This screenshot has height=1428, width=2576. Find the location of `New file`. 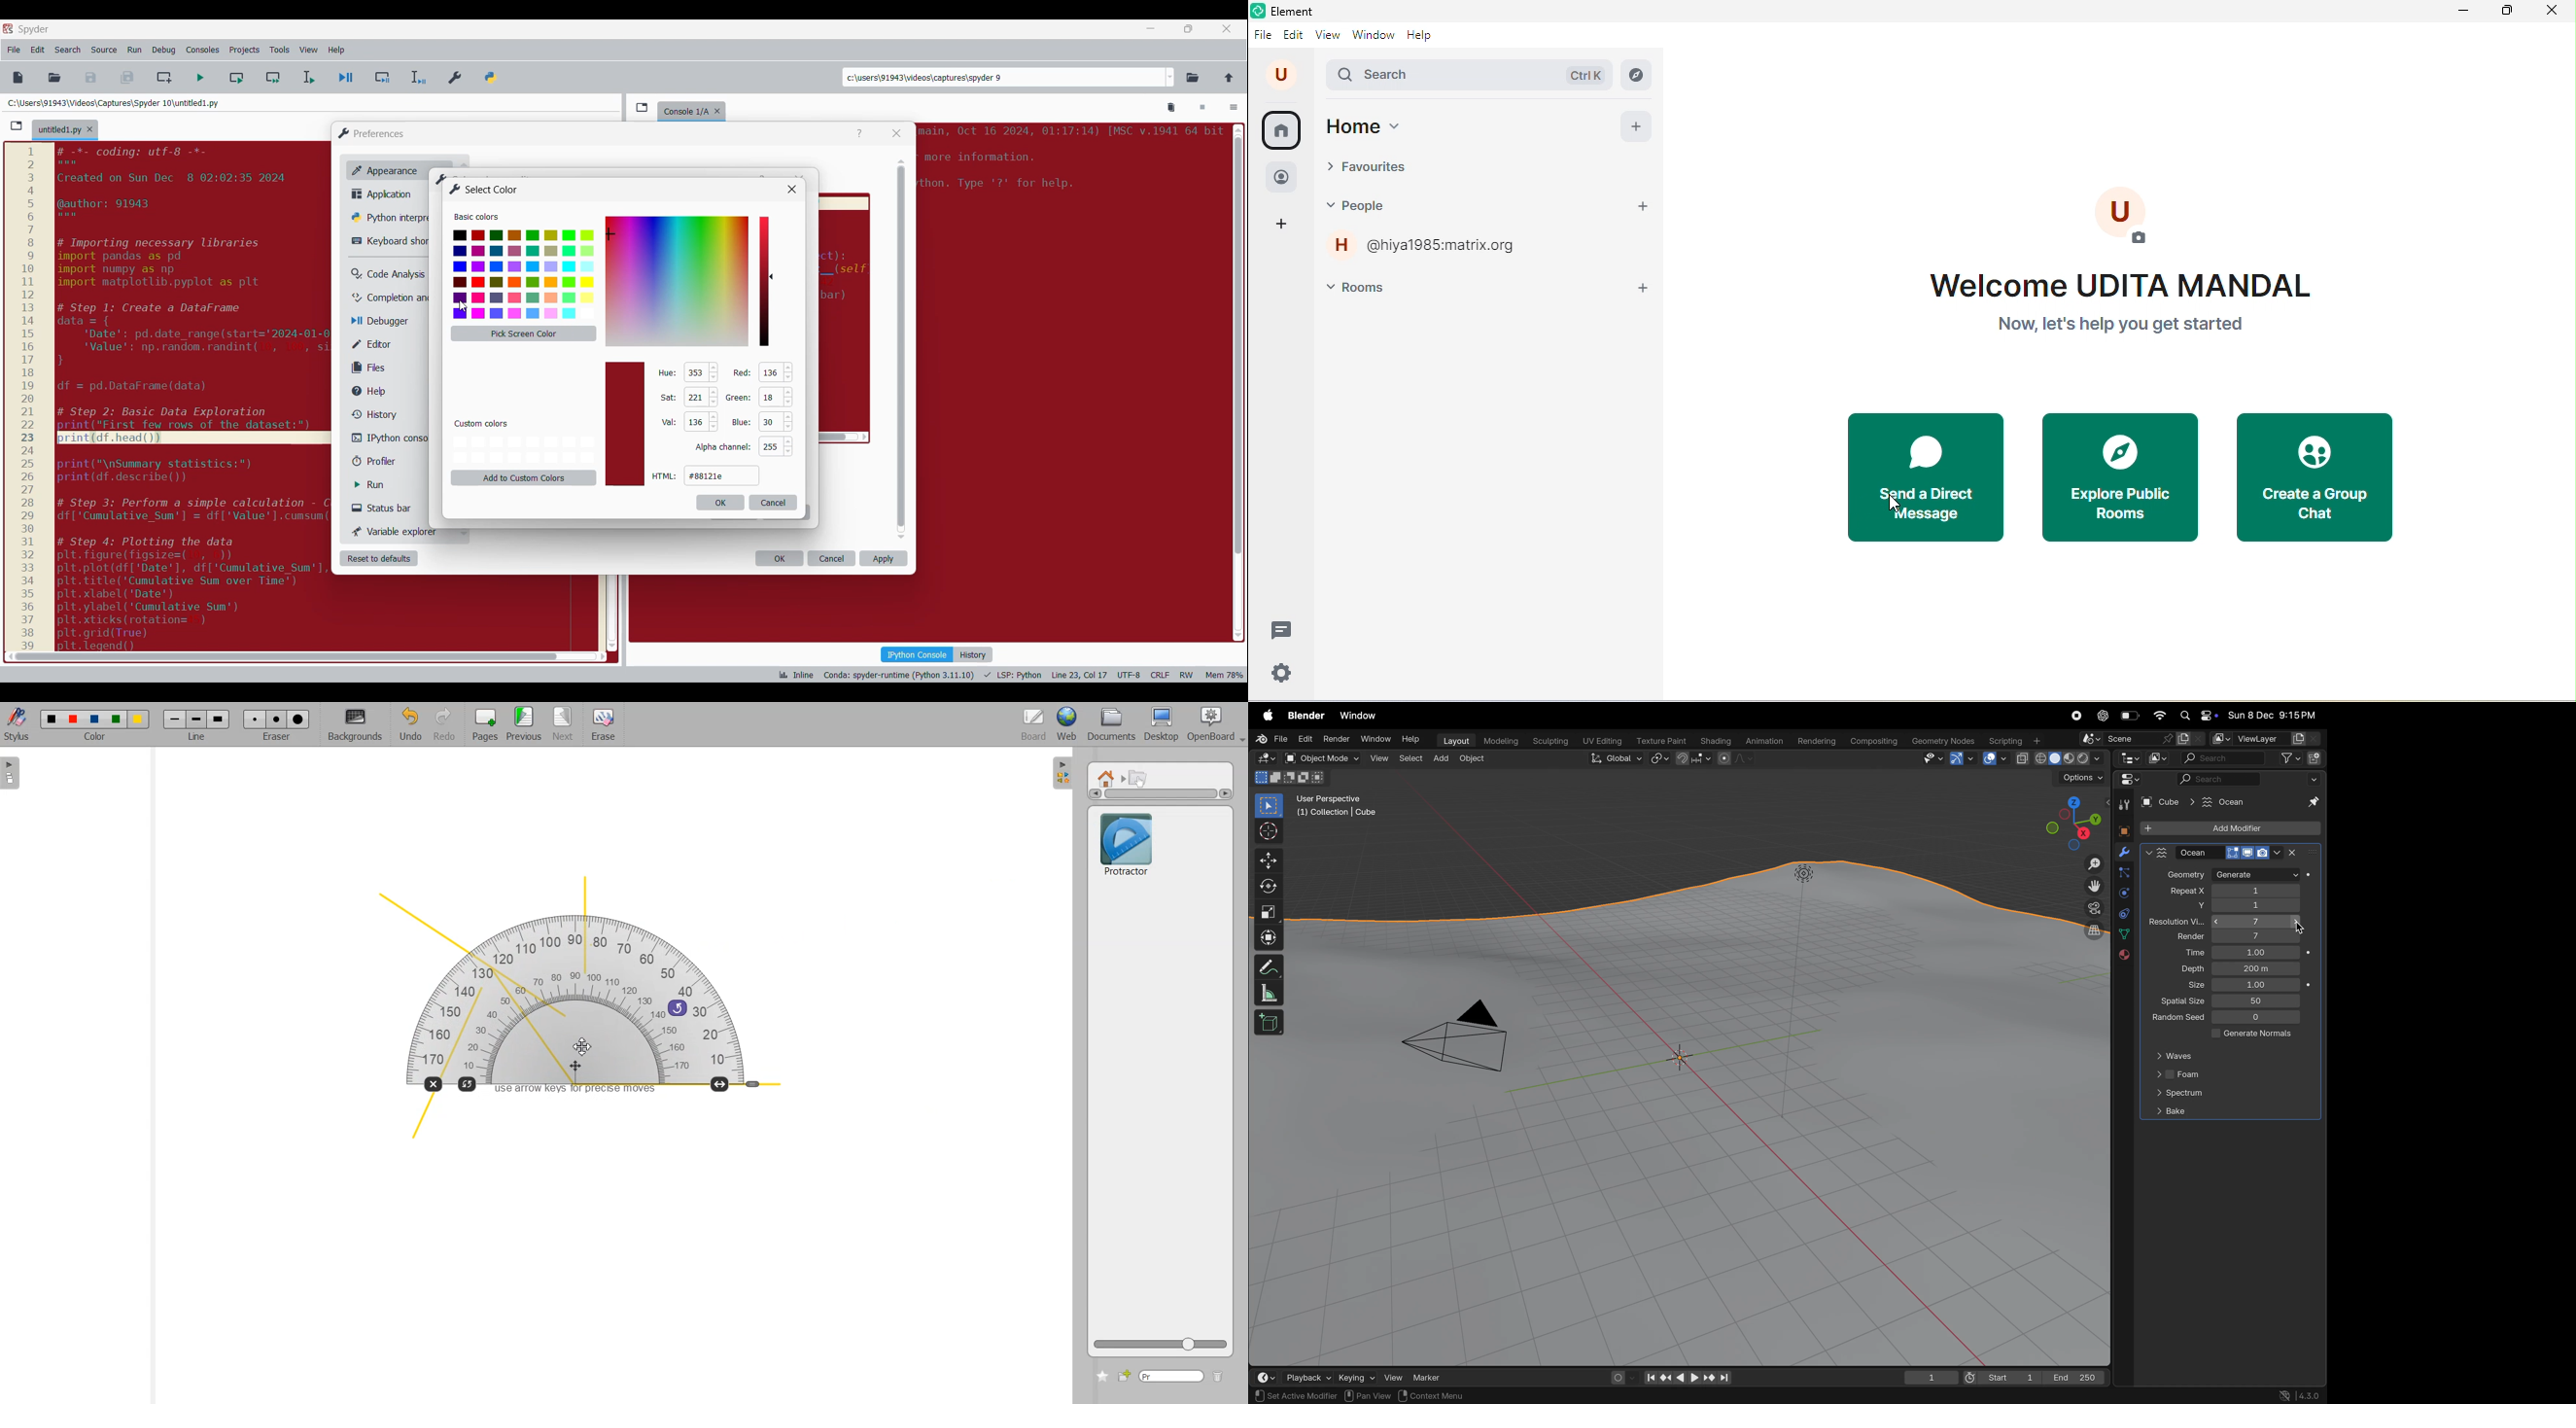

New file is located at coordinates (18, 77).